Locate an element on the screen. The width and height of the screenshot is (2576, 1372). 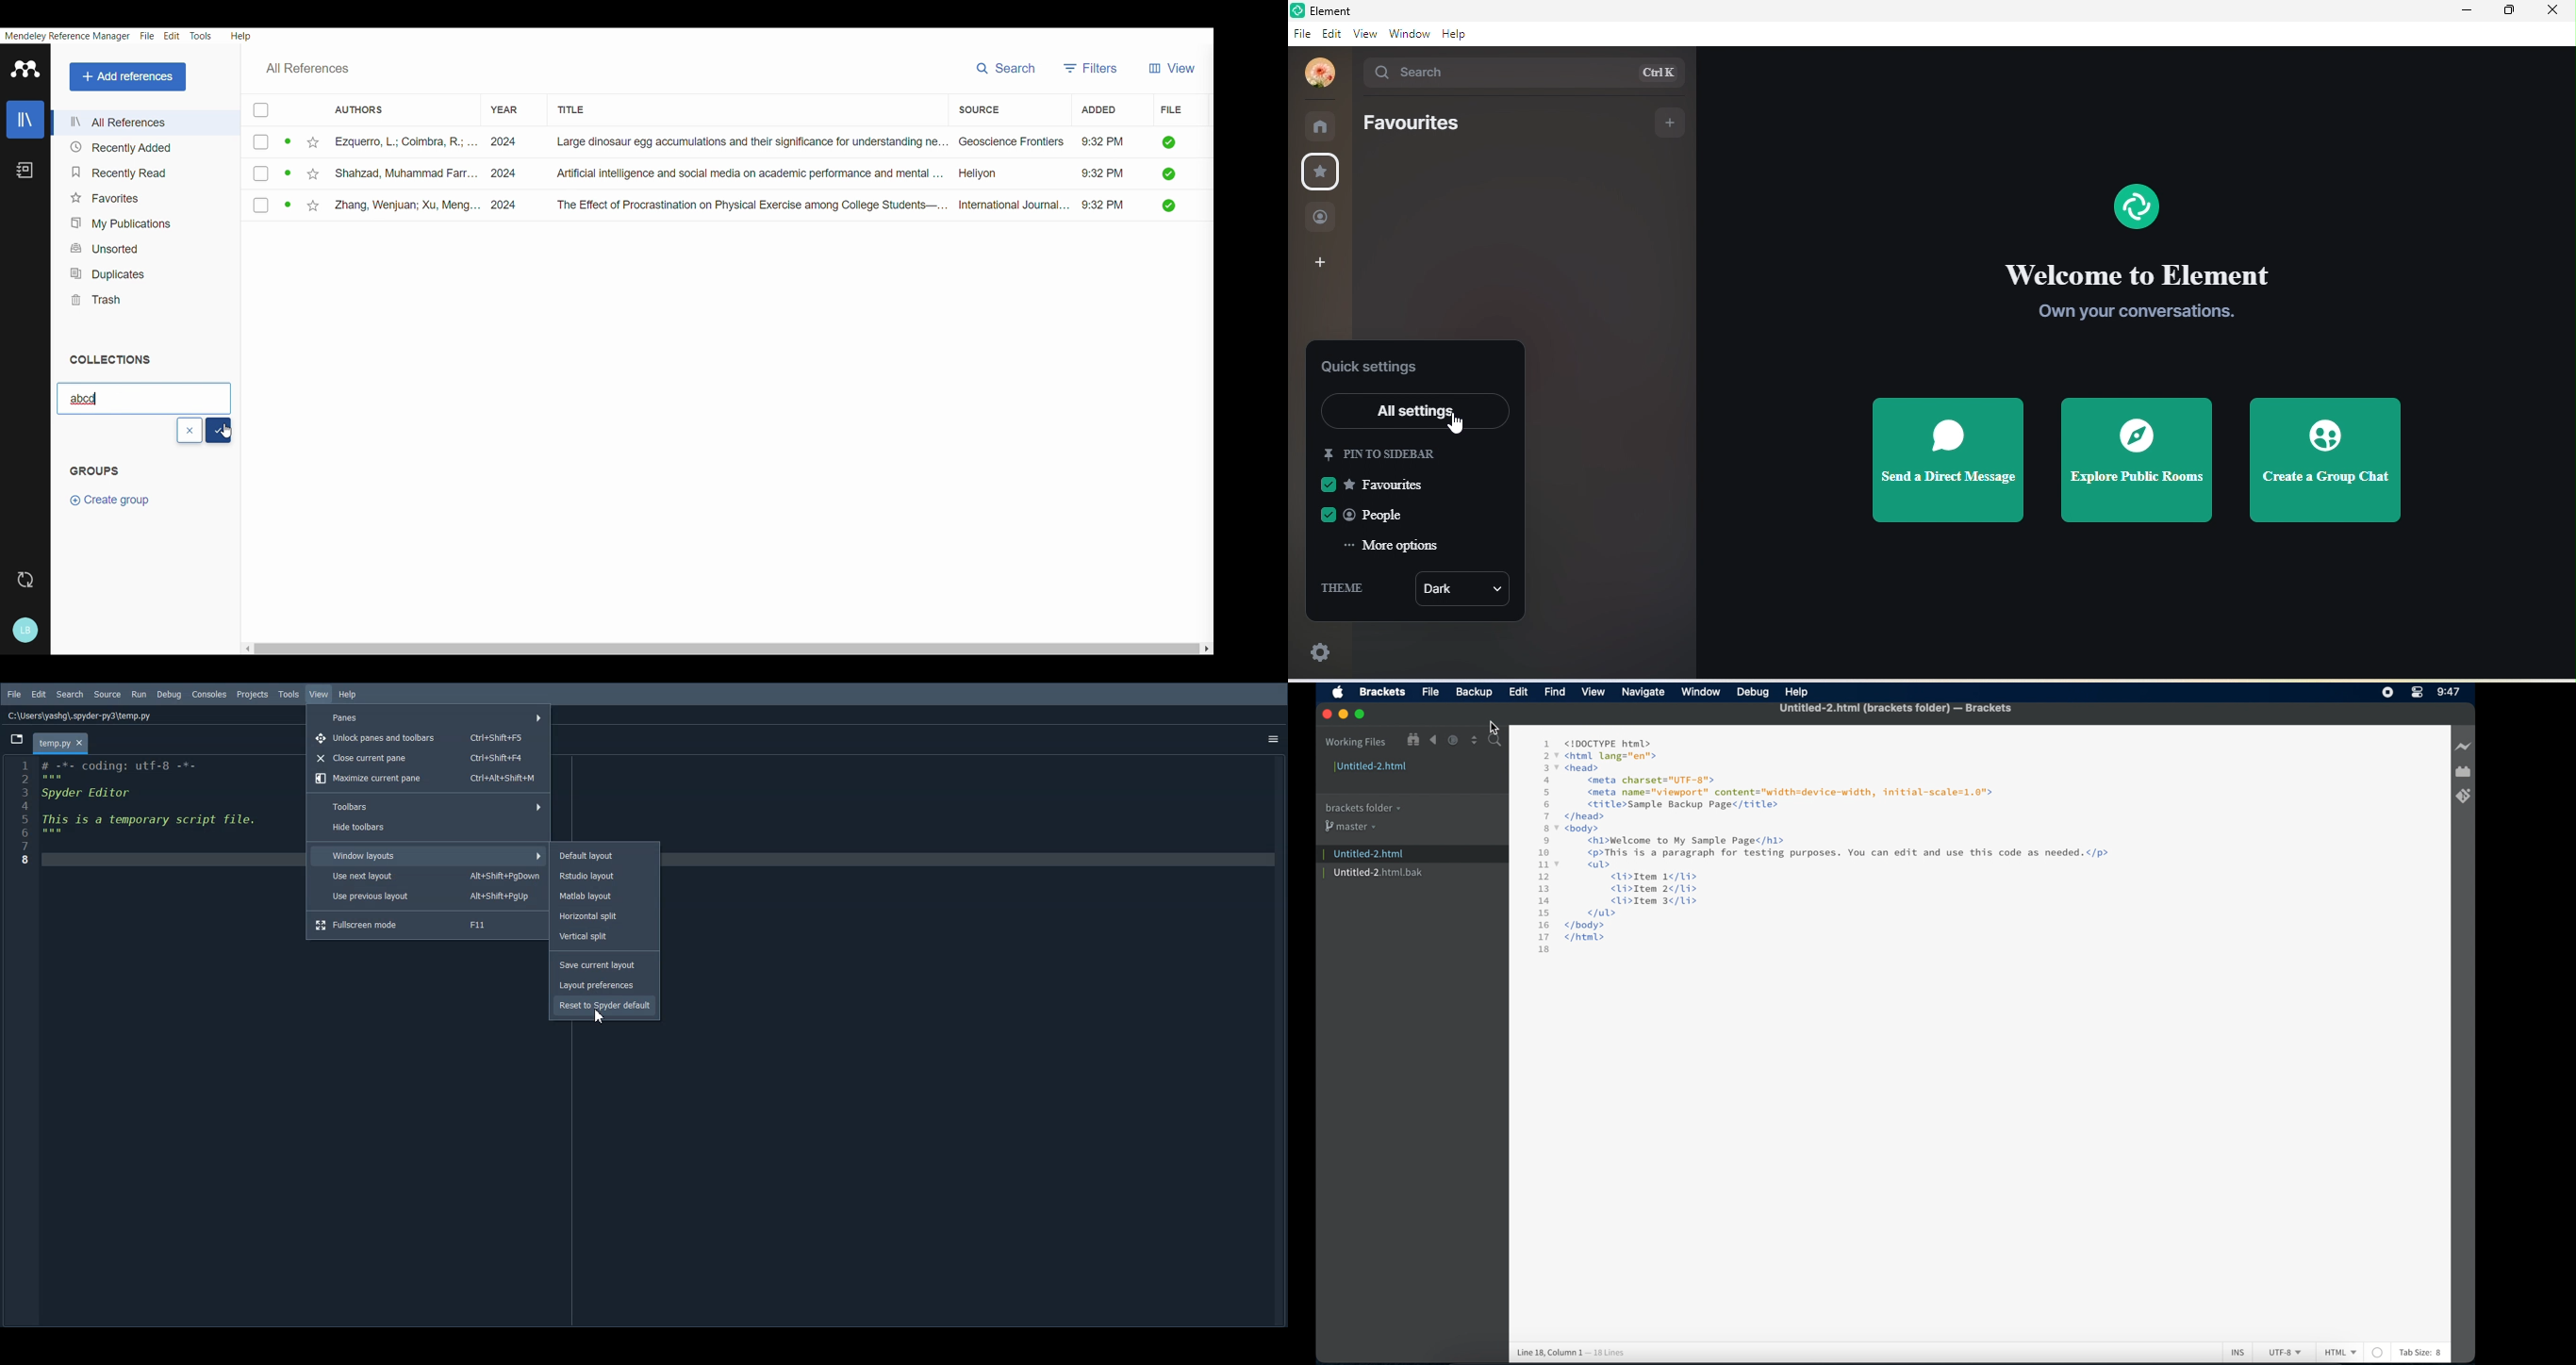
Close is located at coordinates (189, 430).